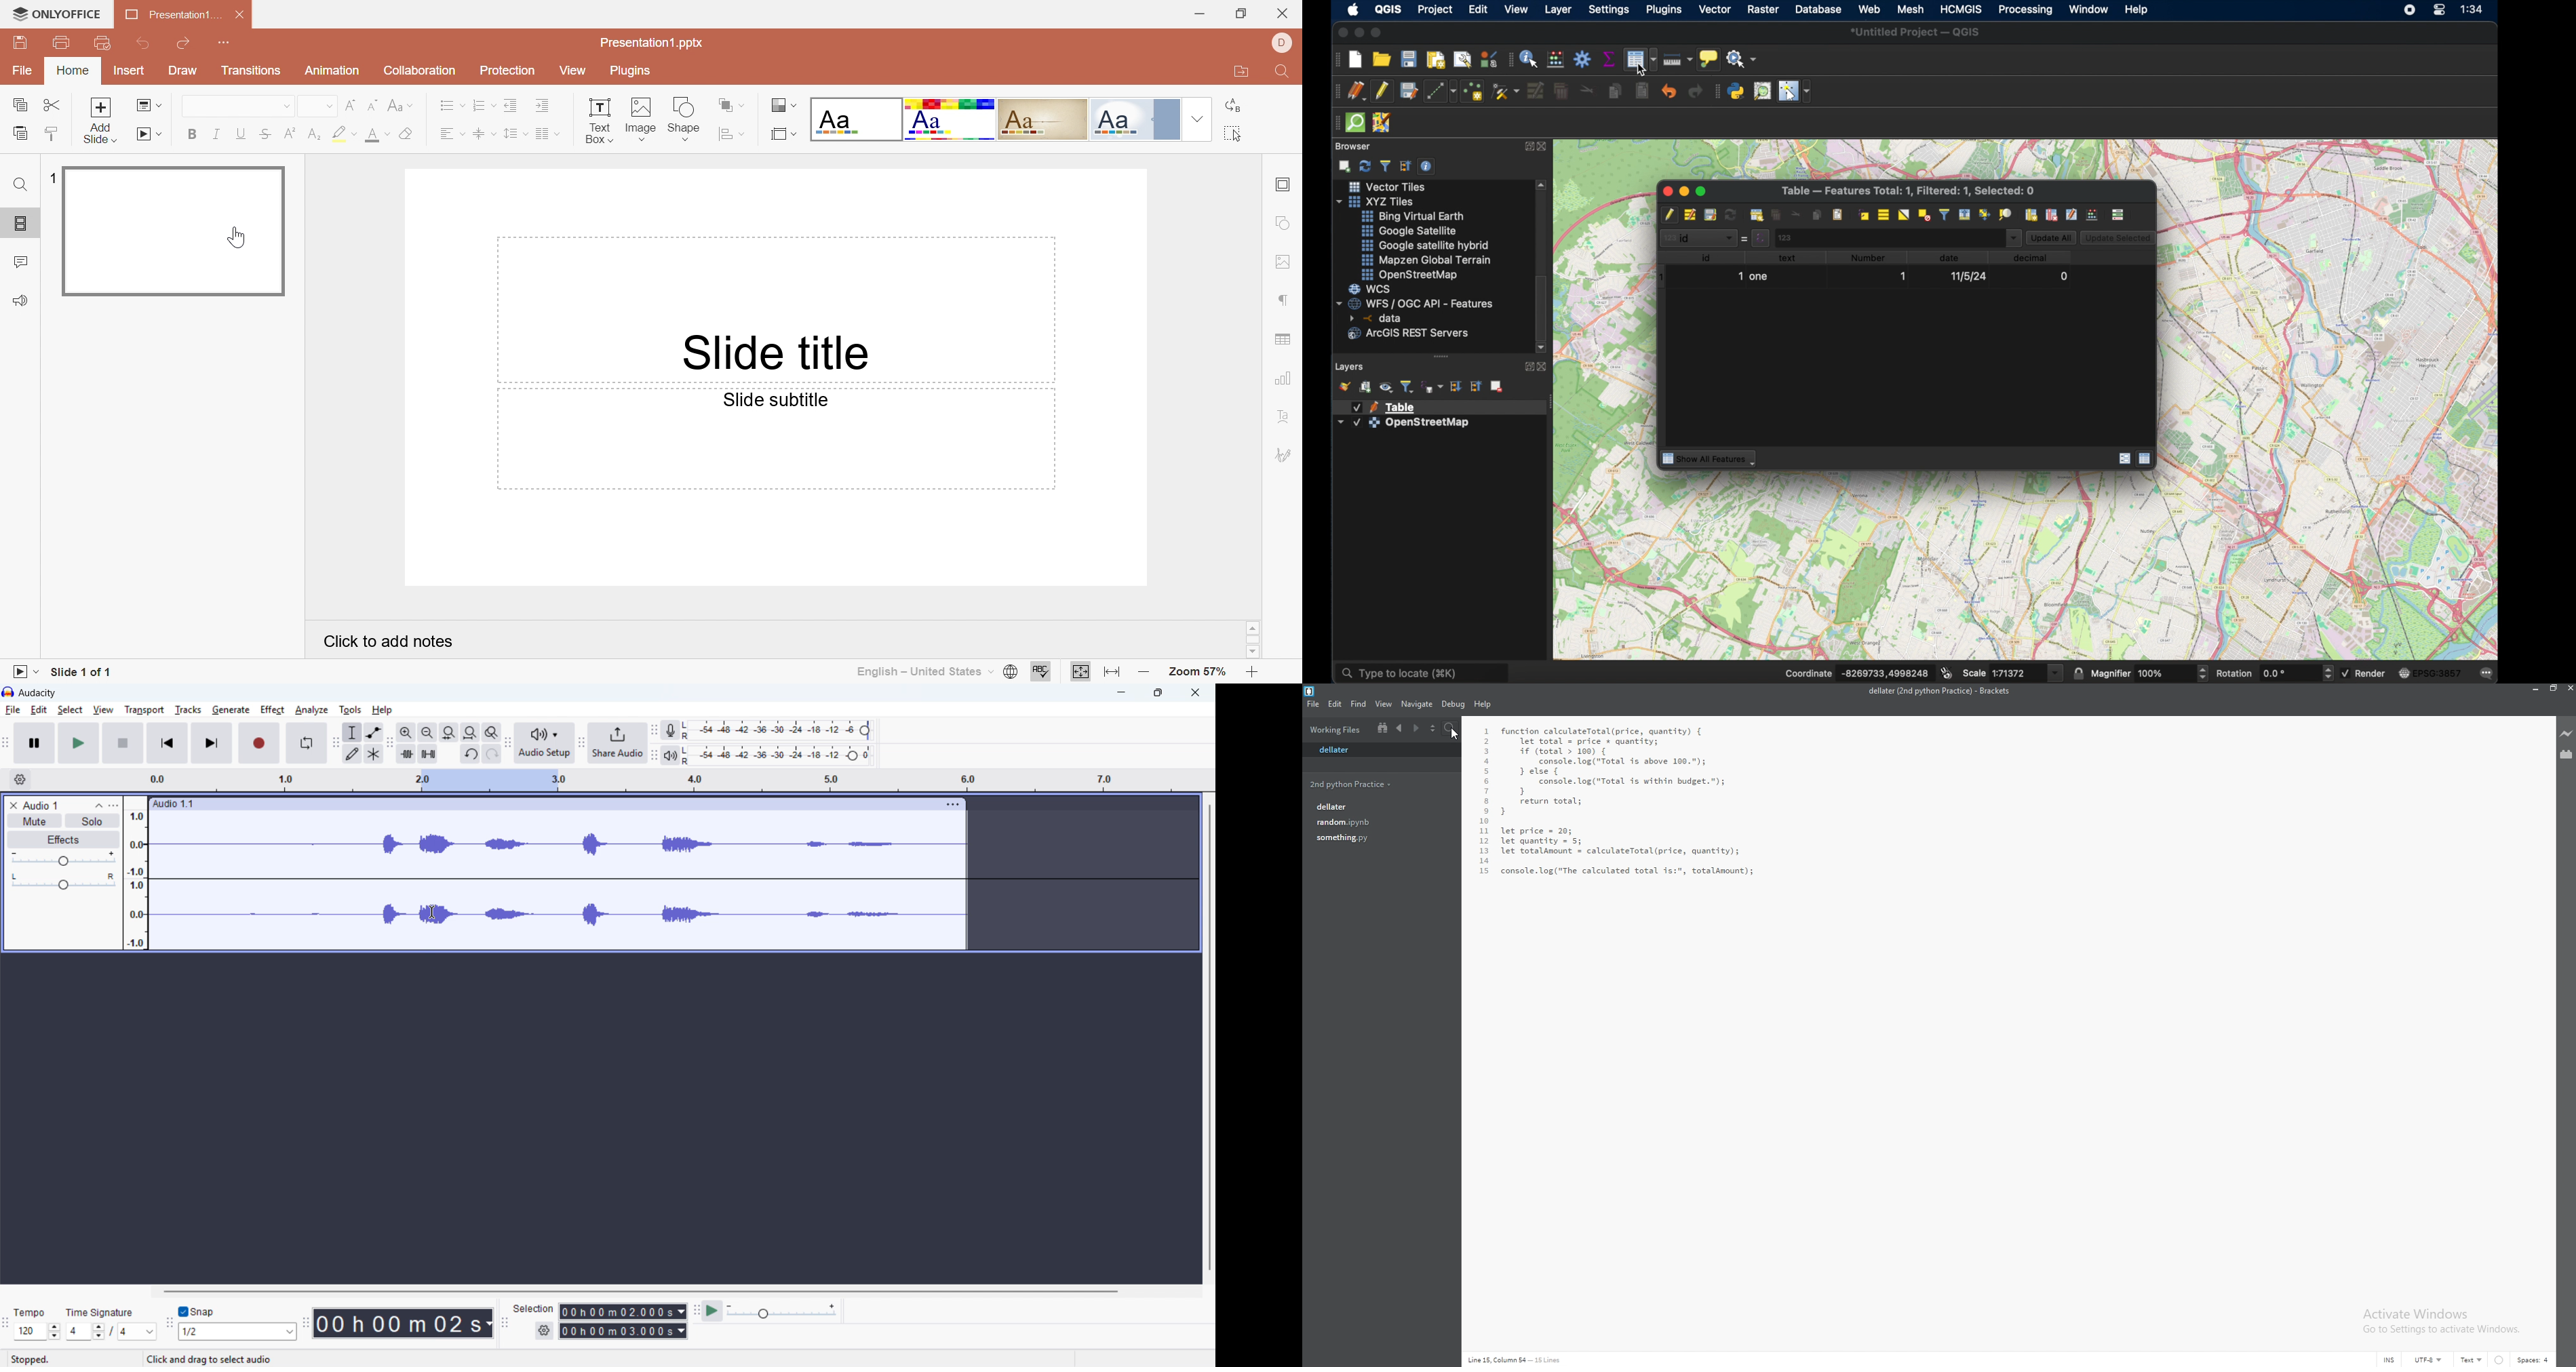 Image resolution: width=2576 pixels, height=1372 pixels. What do you see at coordinates (1196, 673) in the screenshot?
I see `Zoom 57%` at bounding box center [1196, 673].